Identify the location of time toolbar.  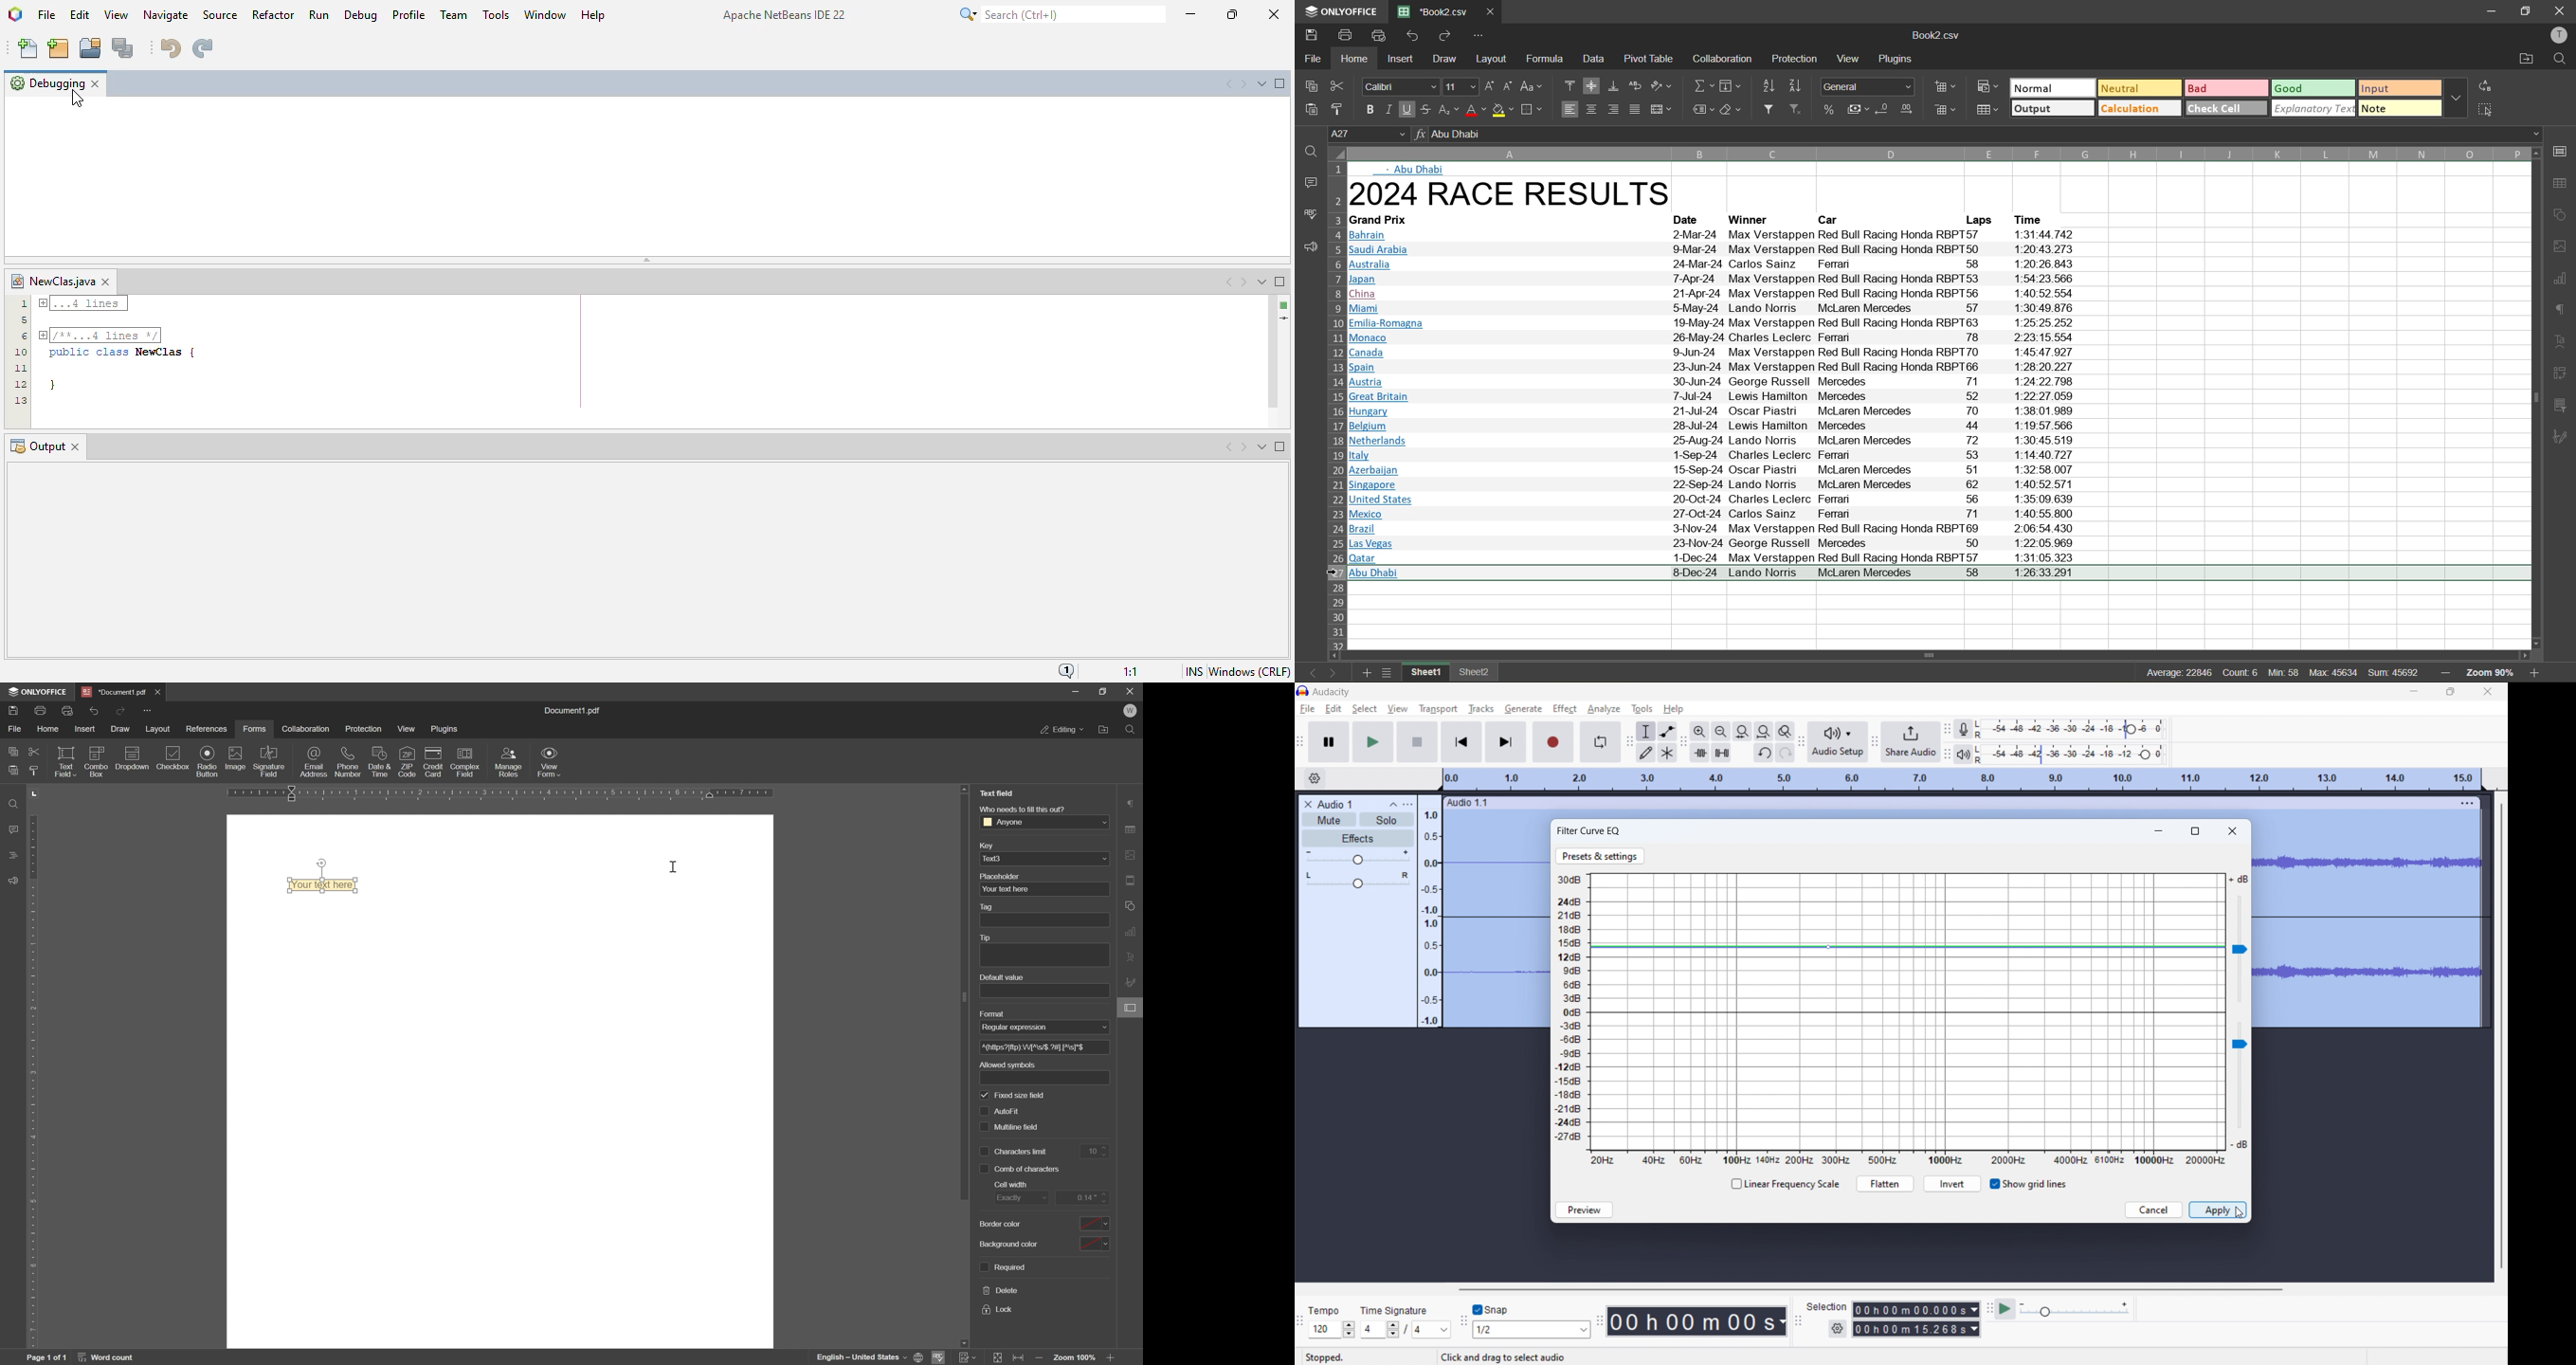
(1602, 1326).